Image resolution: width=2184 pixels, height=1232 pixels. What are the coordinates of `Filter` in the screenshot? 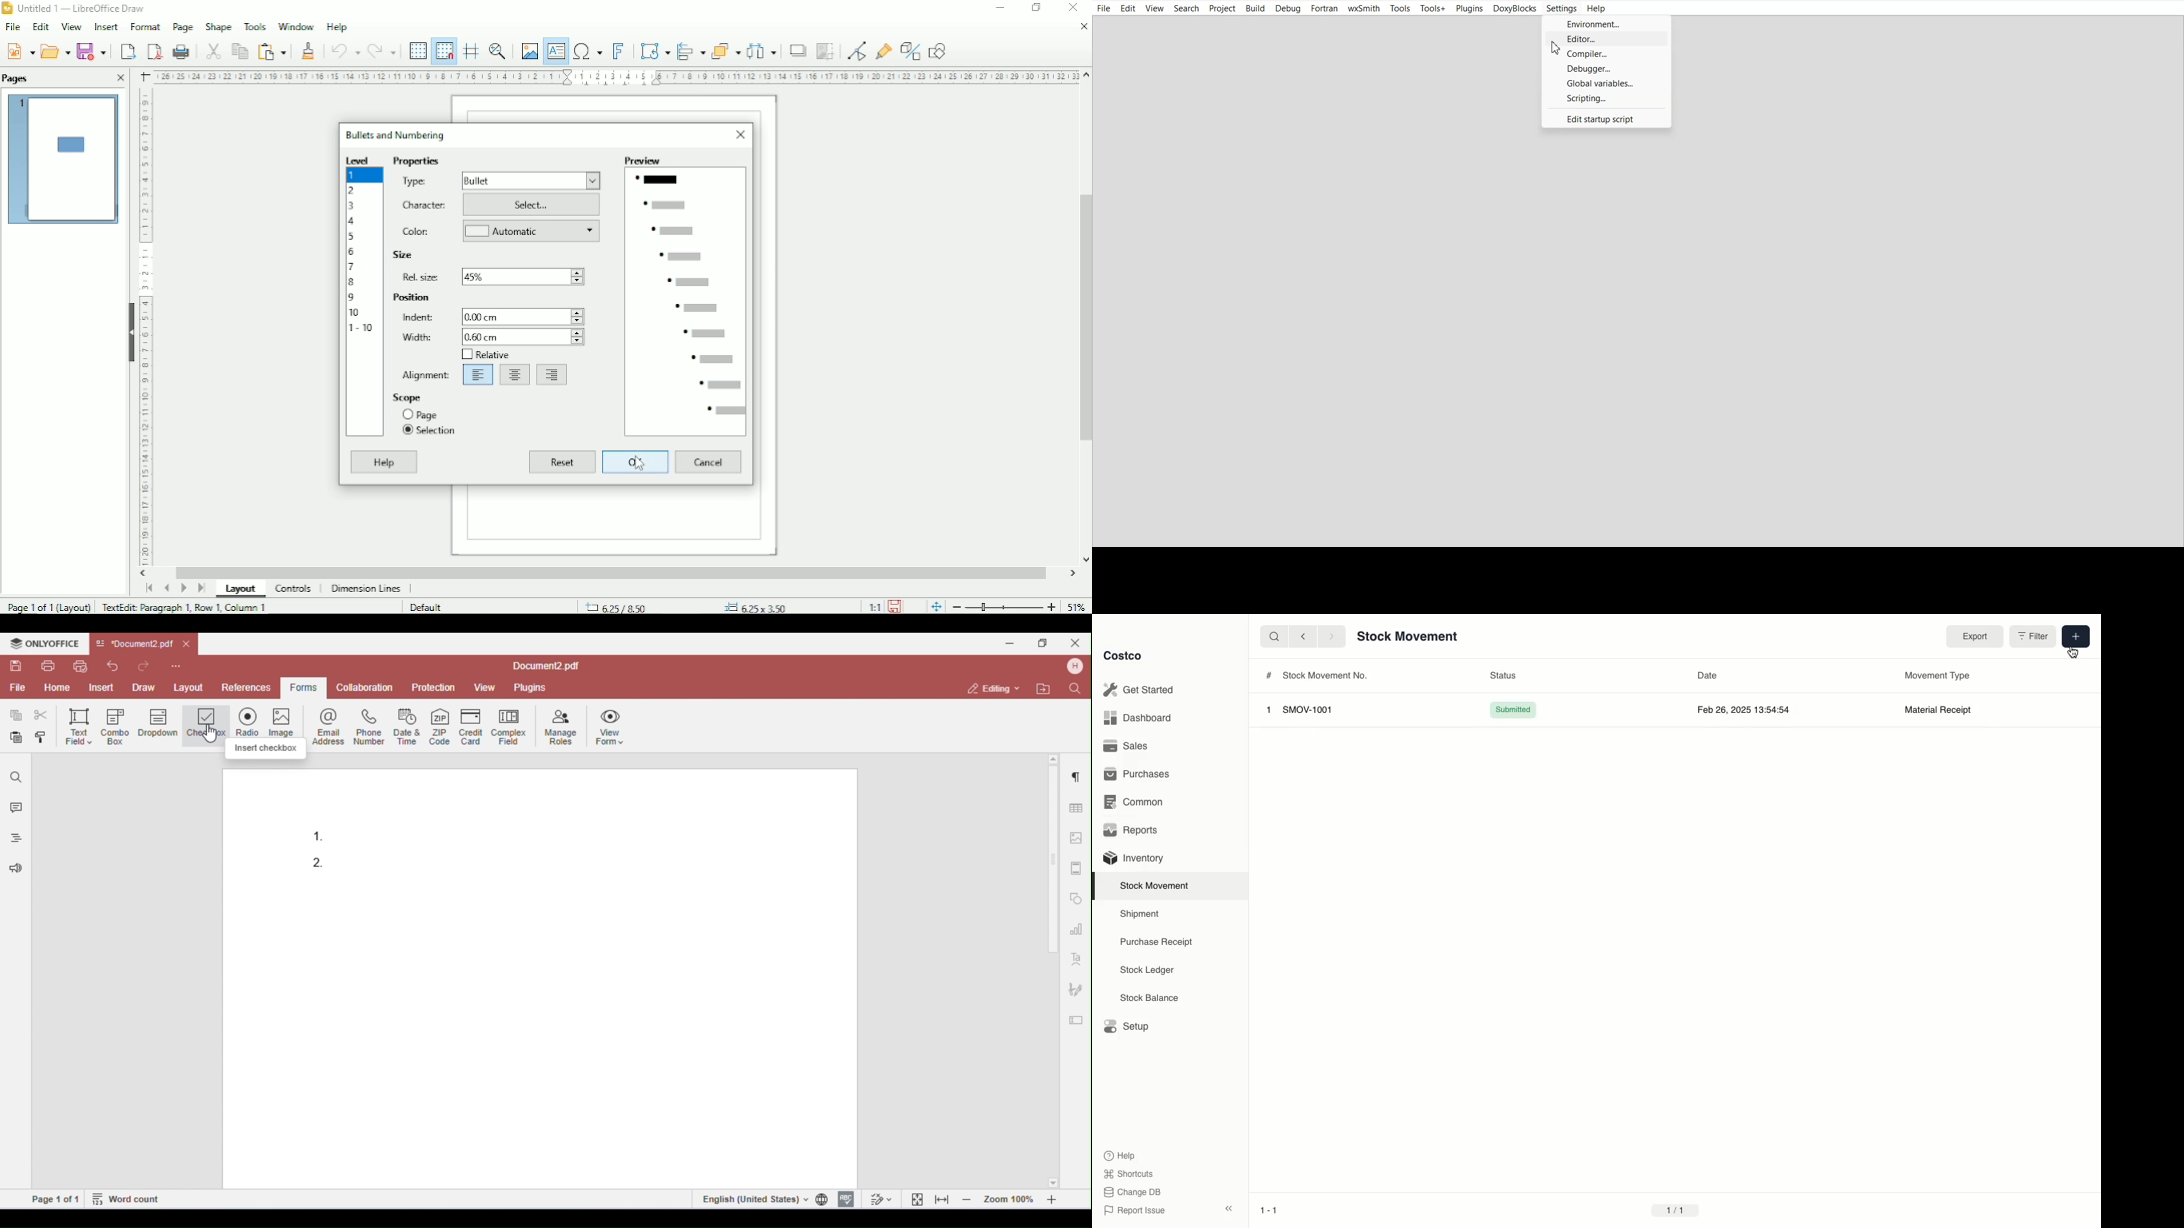 It's located at (2034, 638).